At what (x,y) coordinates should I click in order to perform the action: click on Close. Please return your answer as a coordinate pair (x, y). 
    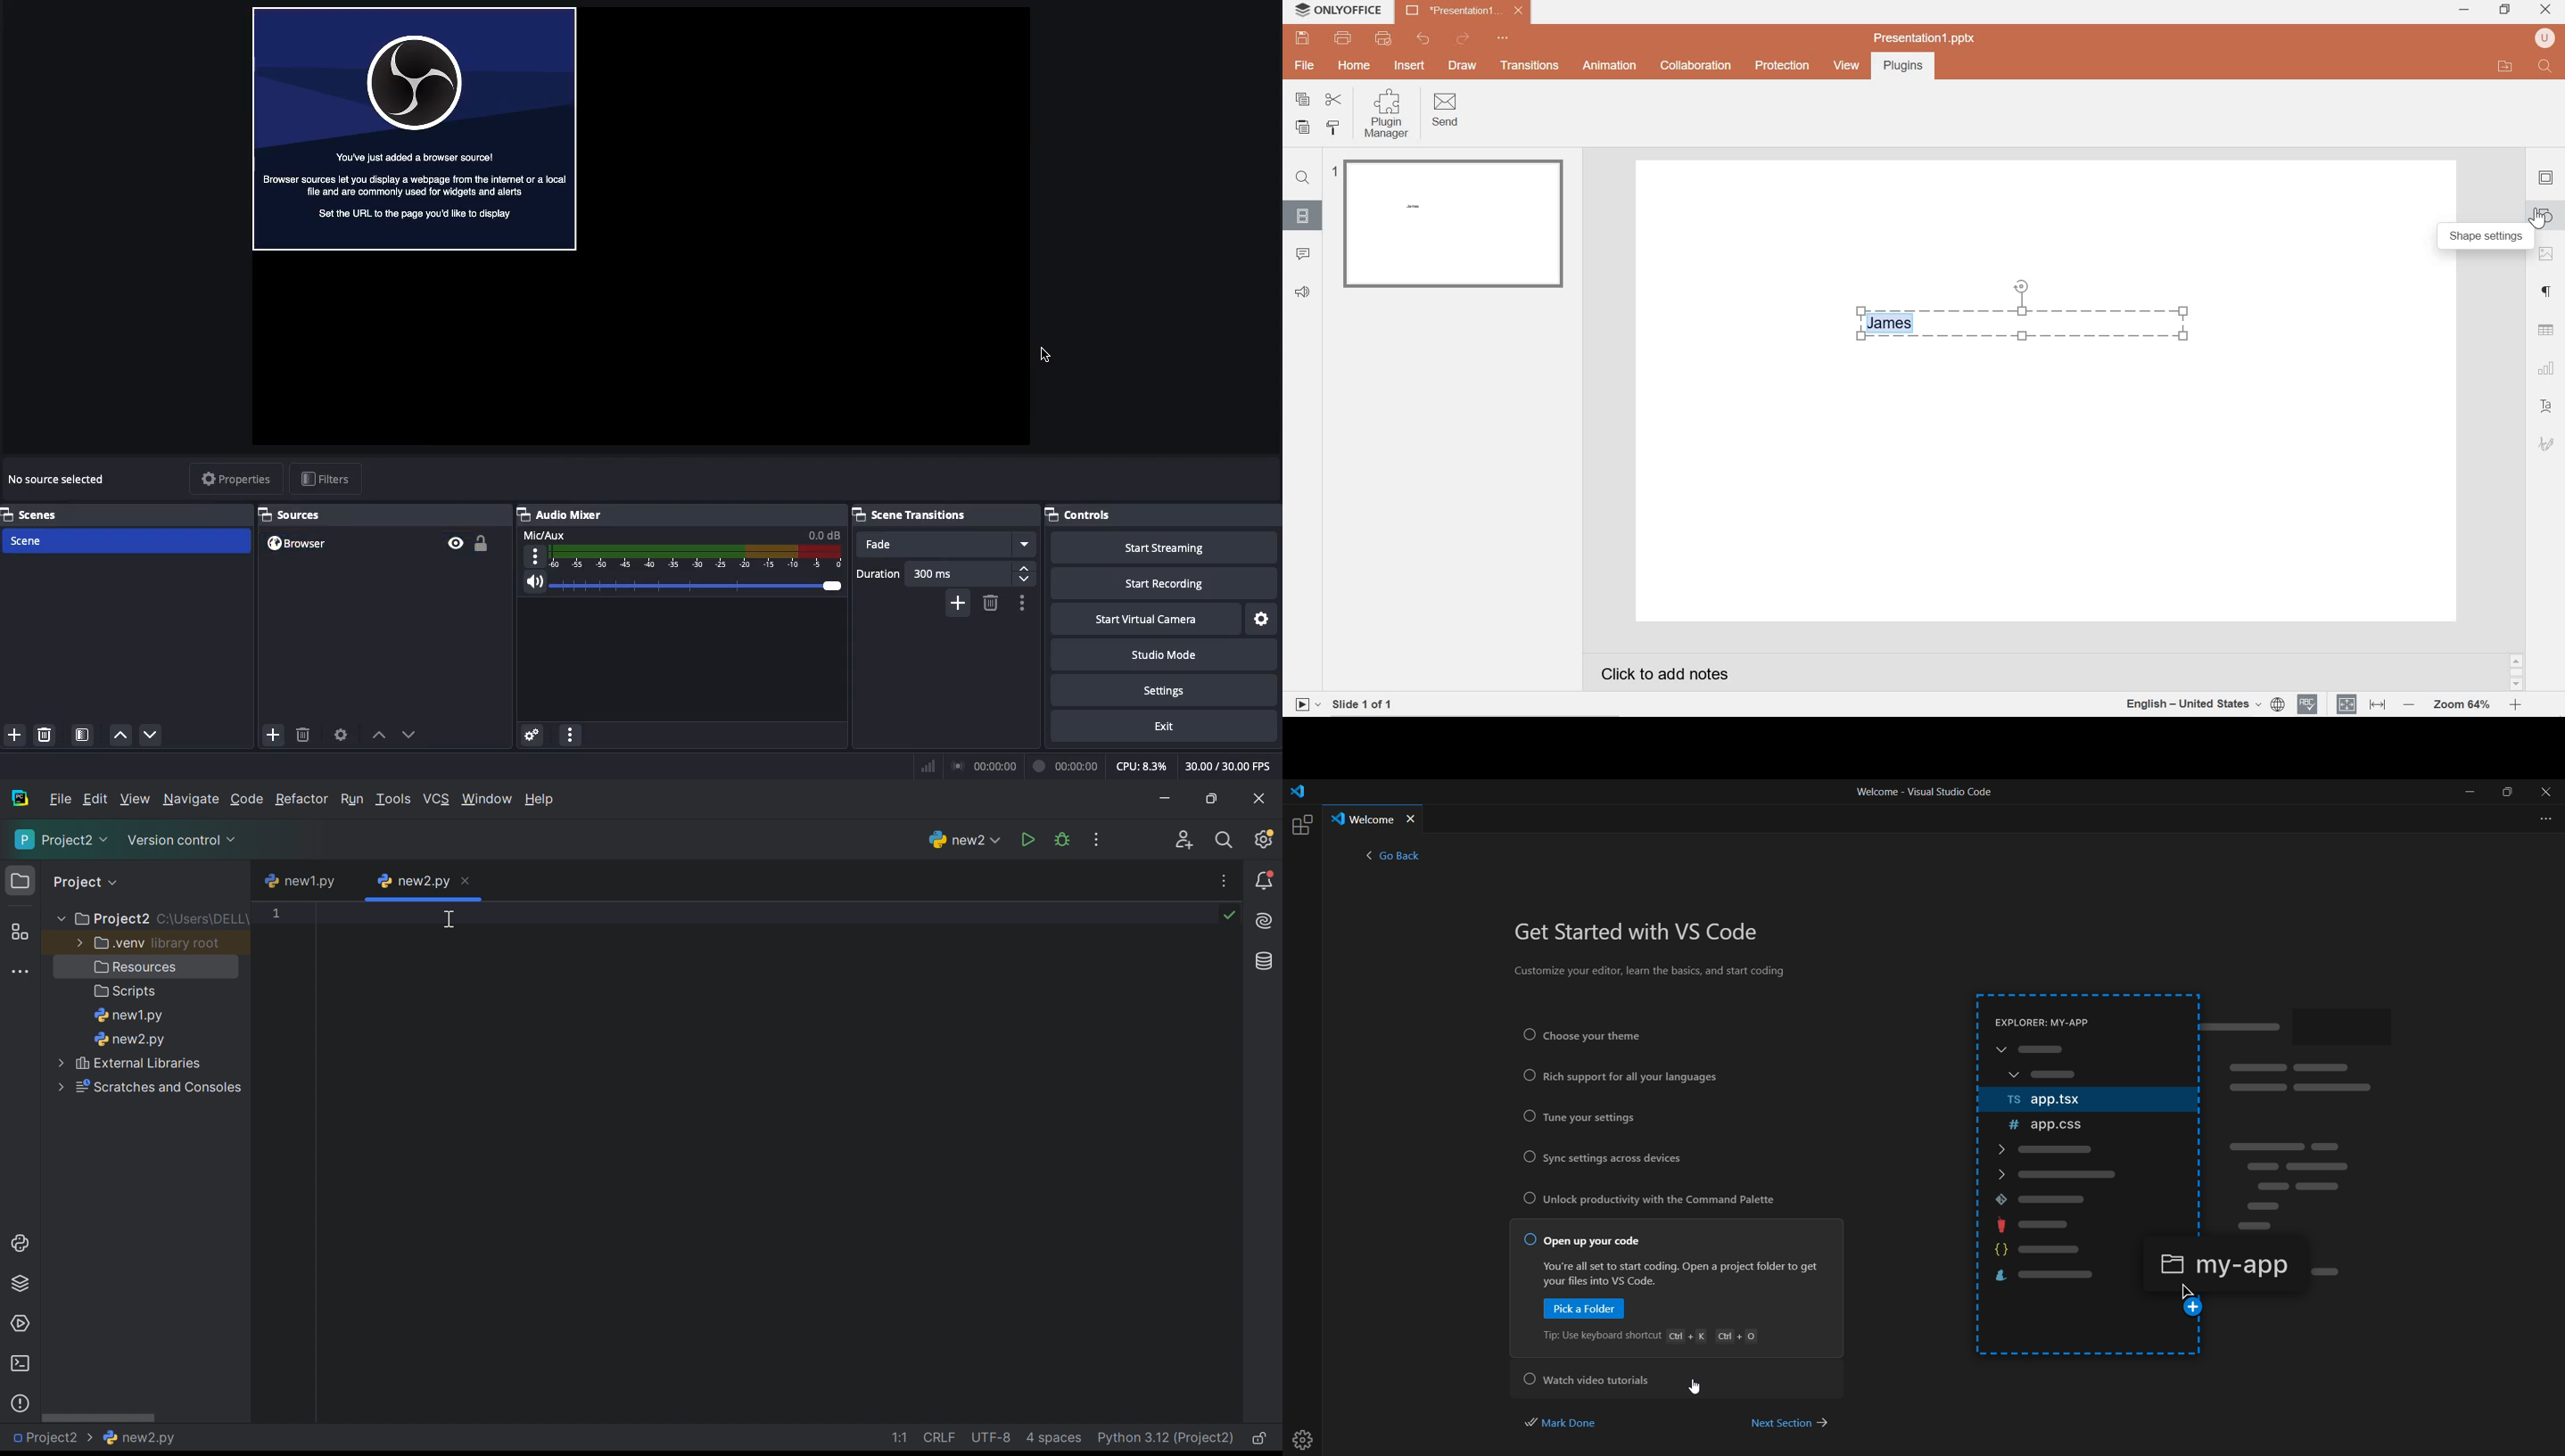
    Looking at the image, I should click on (1262, 795).